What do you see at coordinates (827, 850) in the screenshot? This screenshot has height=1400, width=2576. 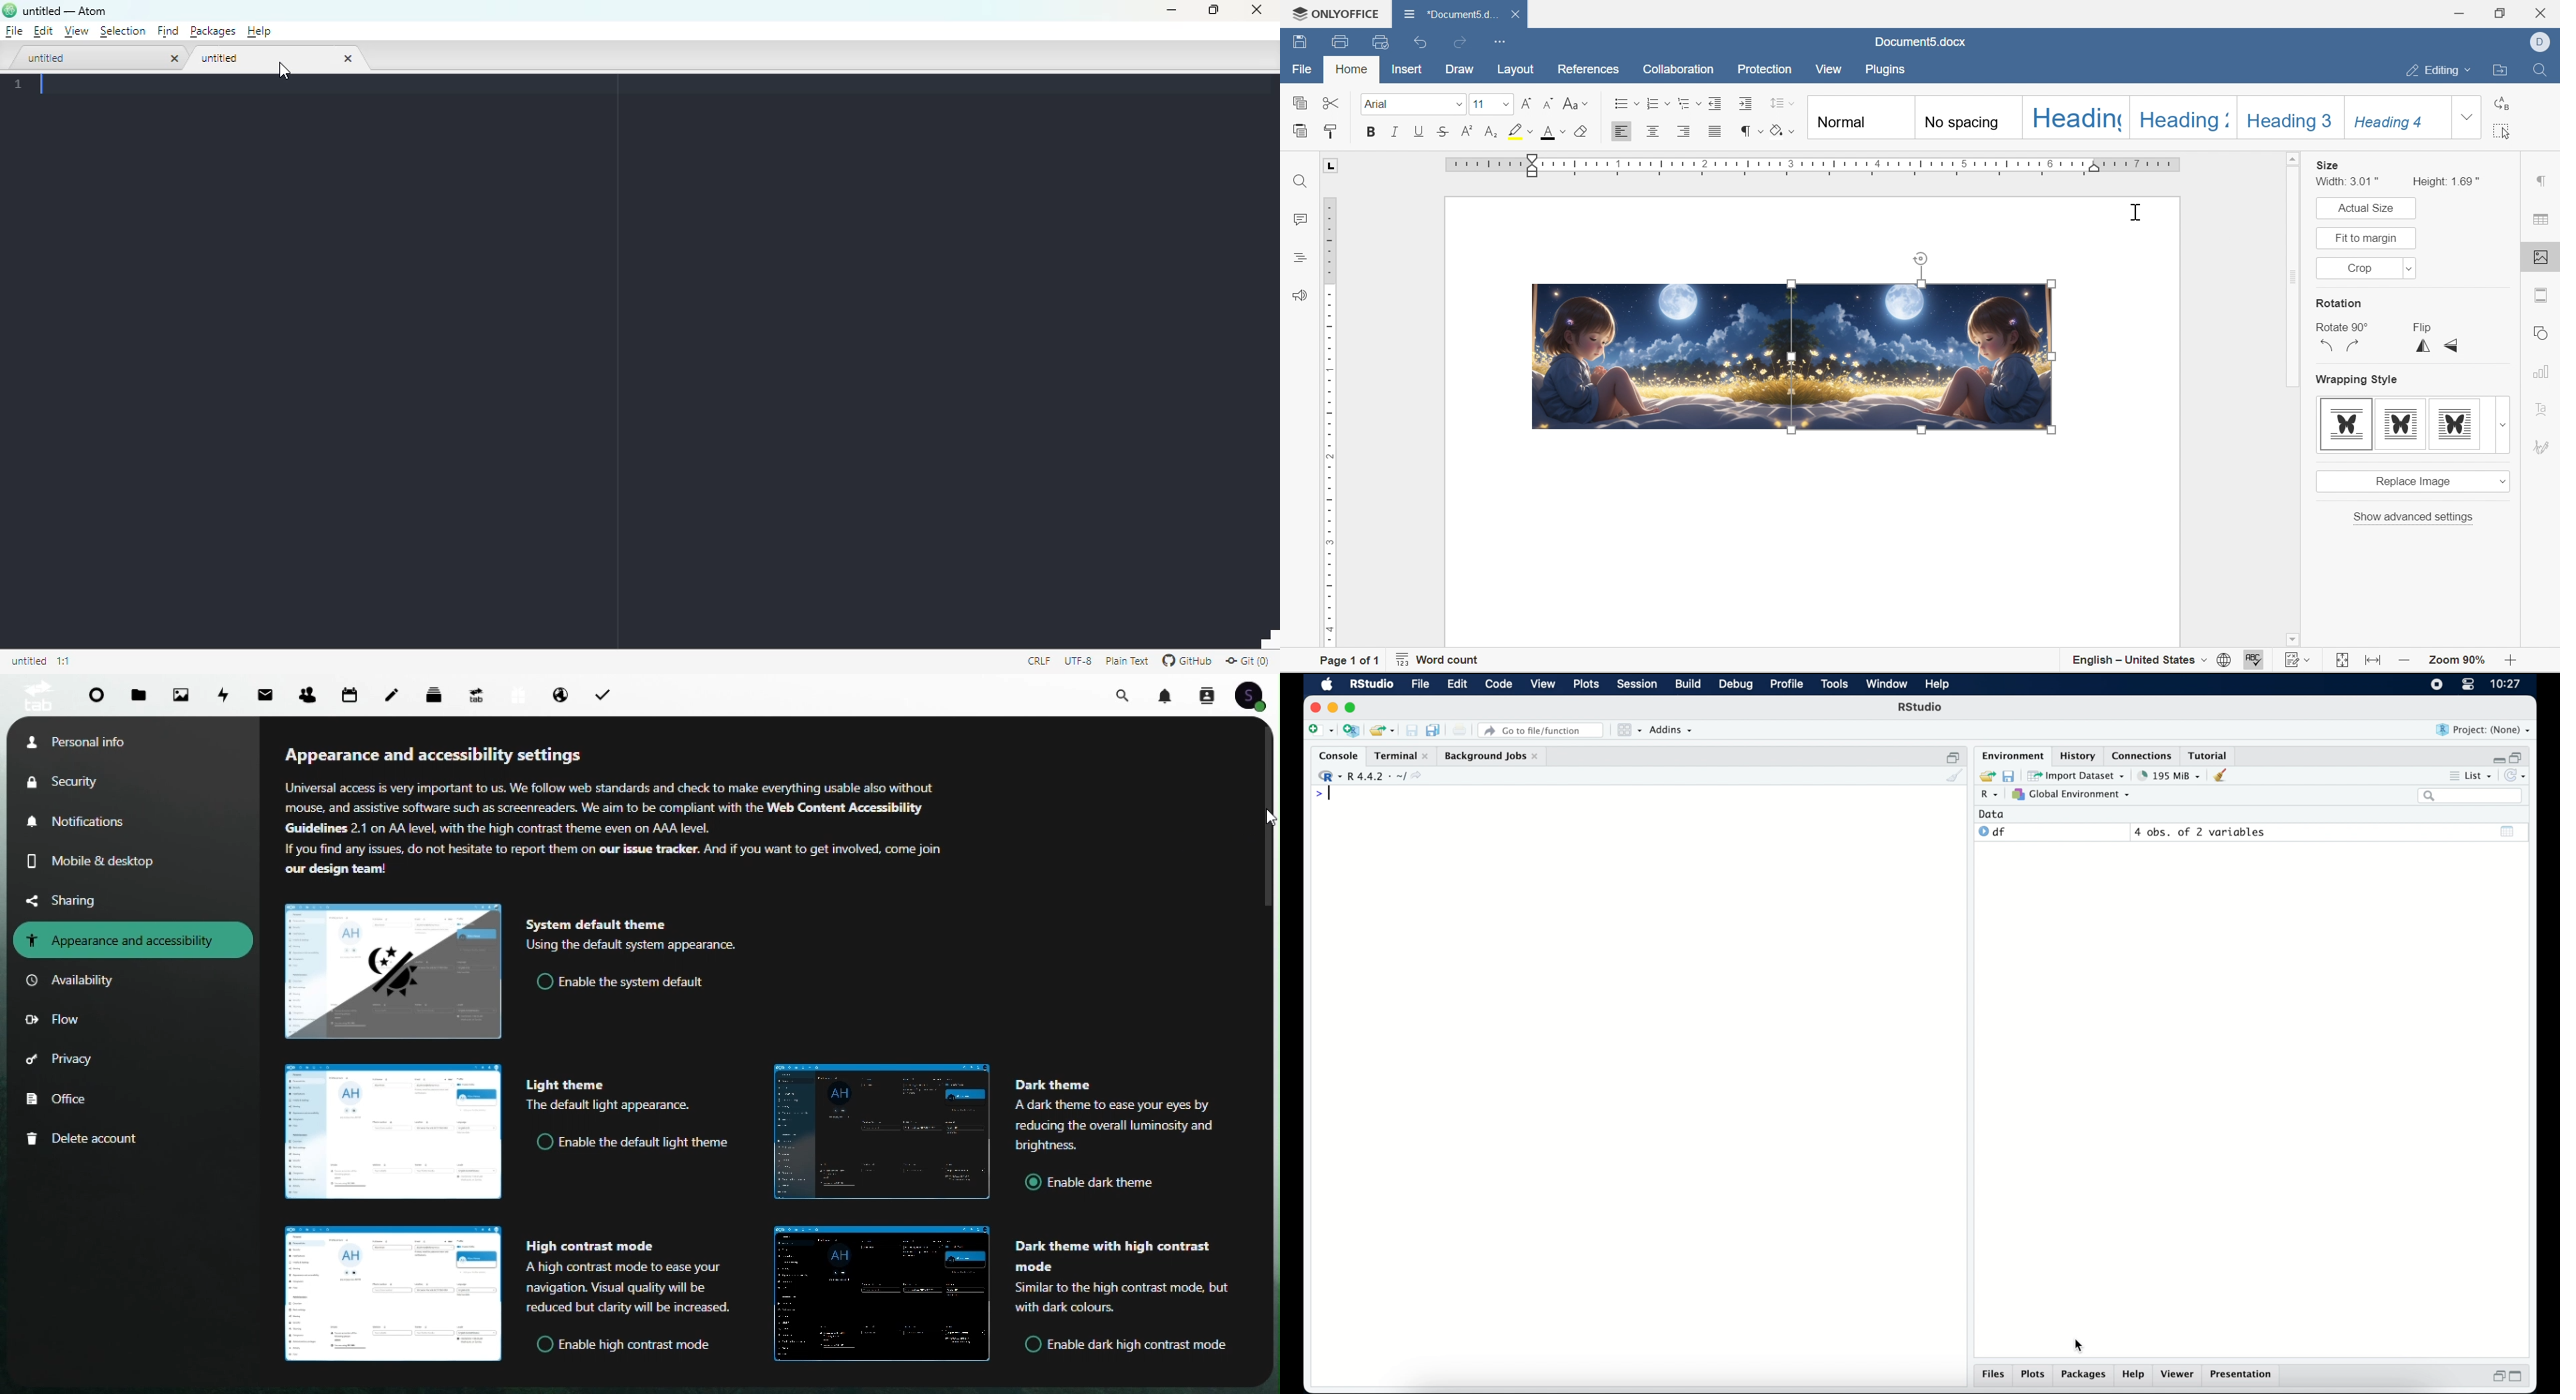 I see `And if you want to get involved, come join` at bounding box center [827, 850].